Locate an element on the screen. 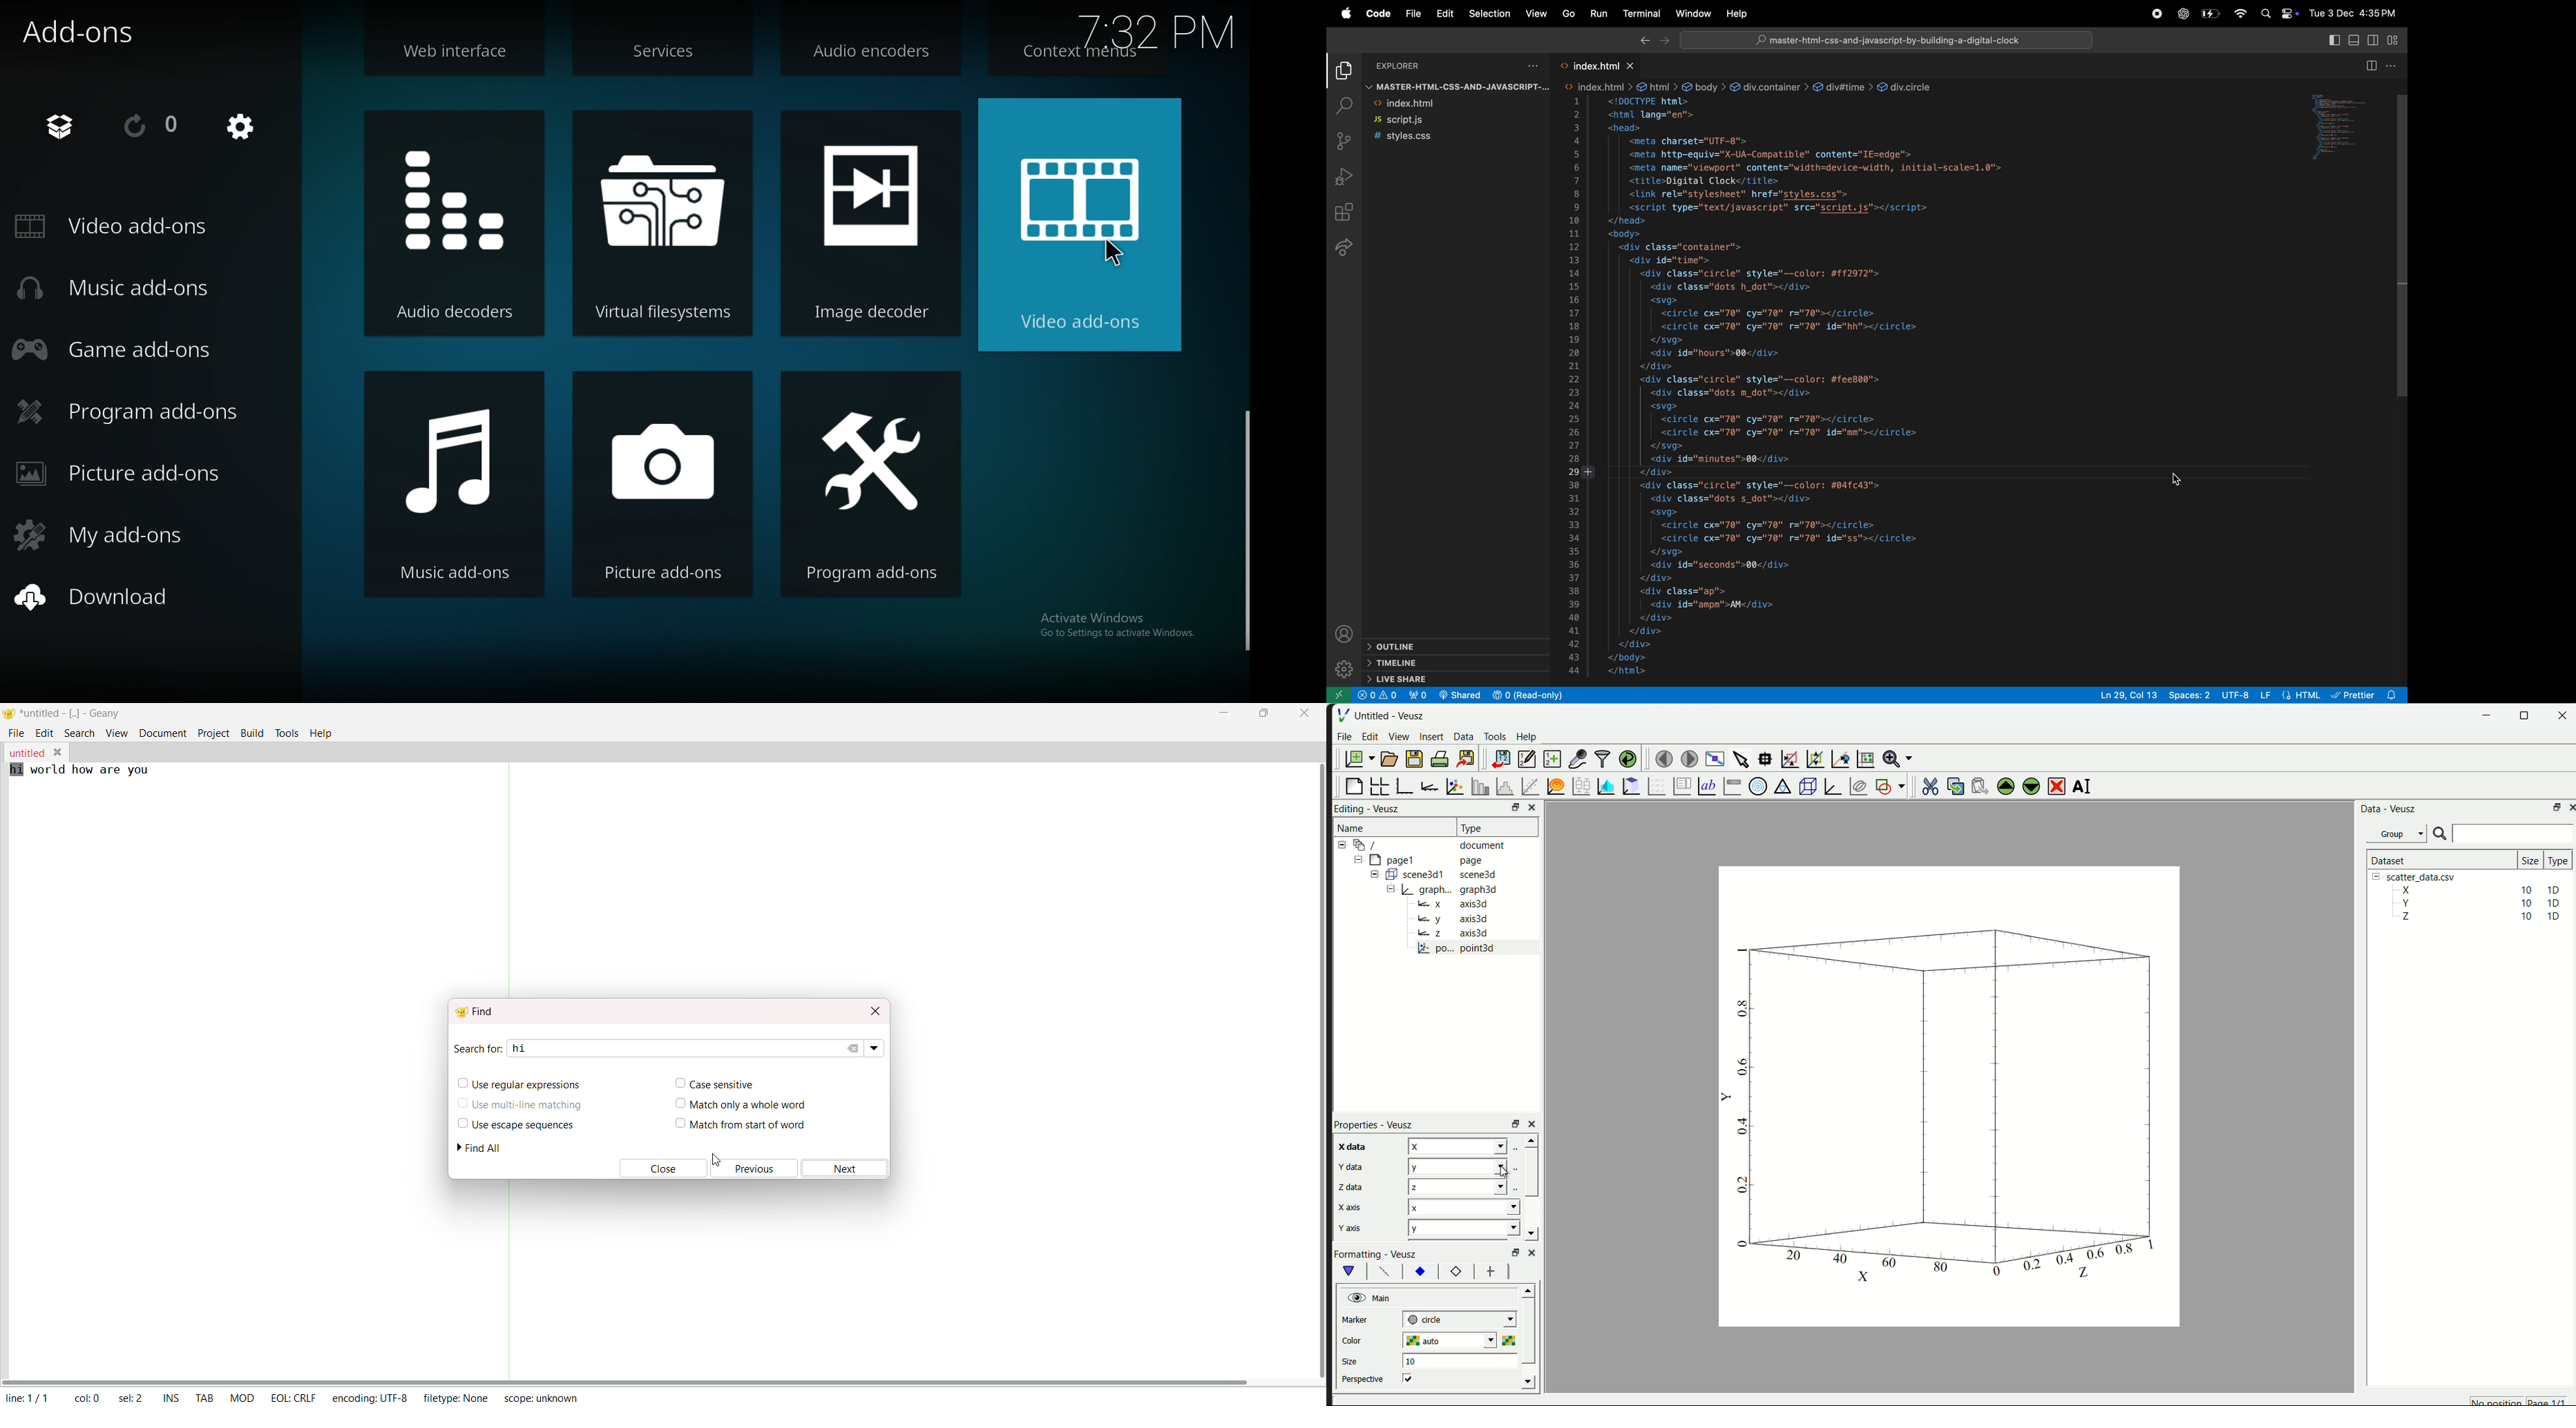 This screenshot has width=2576, height=1428. capture a dataset is located at coordinates (1577, 757).